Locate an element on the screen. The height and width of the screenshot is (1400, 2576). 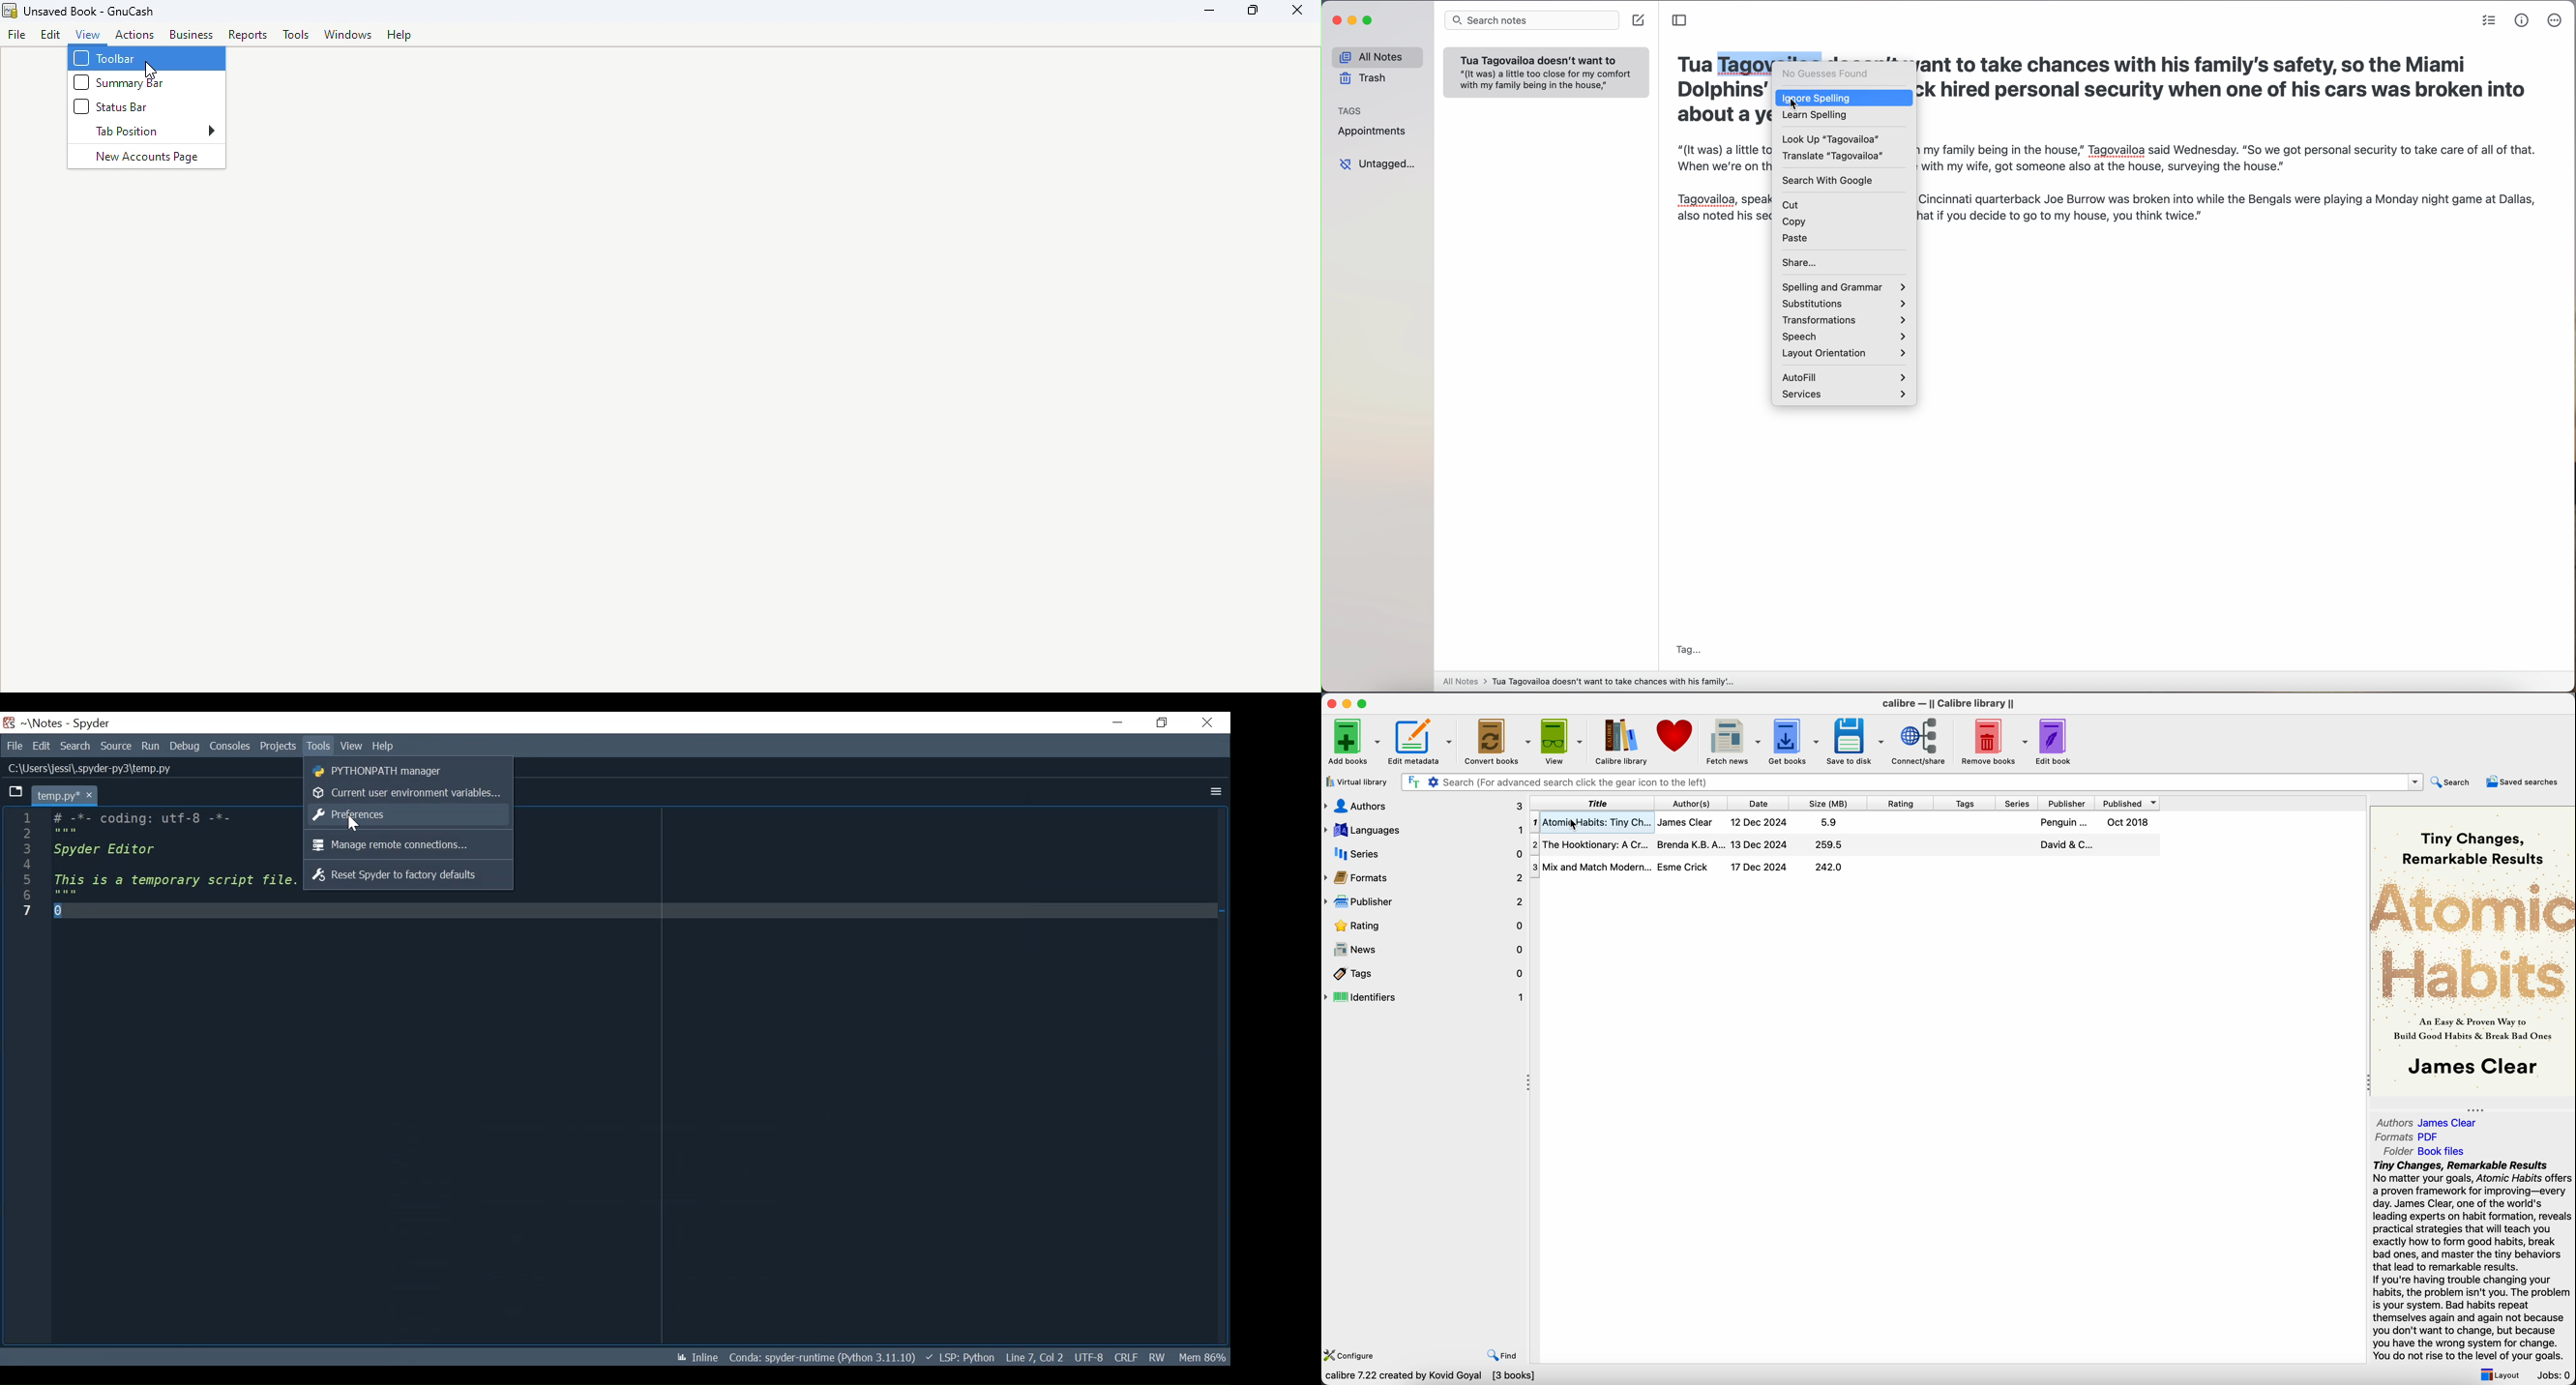
ignore spelling is located at coordinates (1858, 97).